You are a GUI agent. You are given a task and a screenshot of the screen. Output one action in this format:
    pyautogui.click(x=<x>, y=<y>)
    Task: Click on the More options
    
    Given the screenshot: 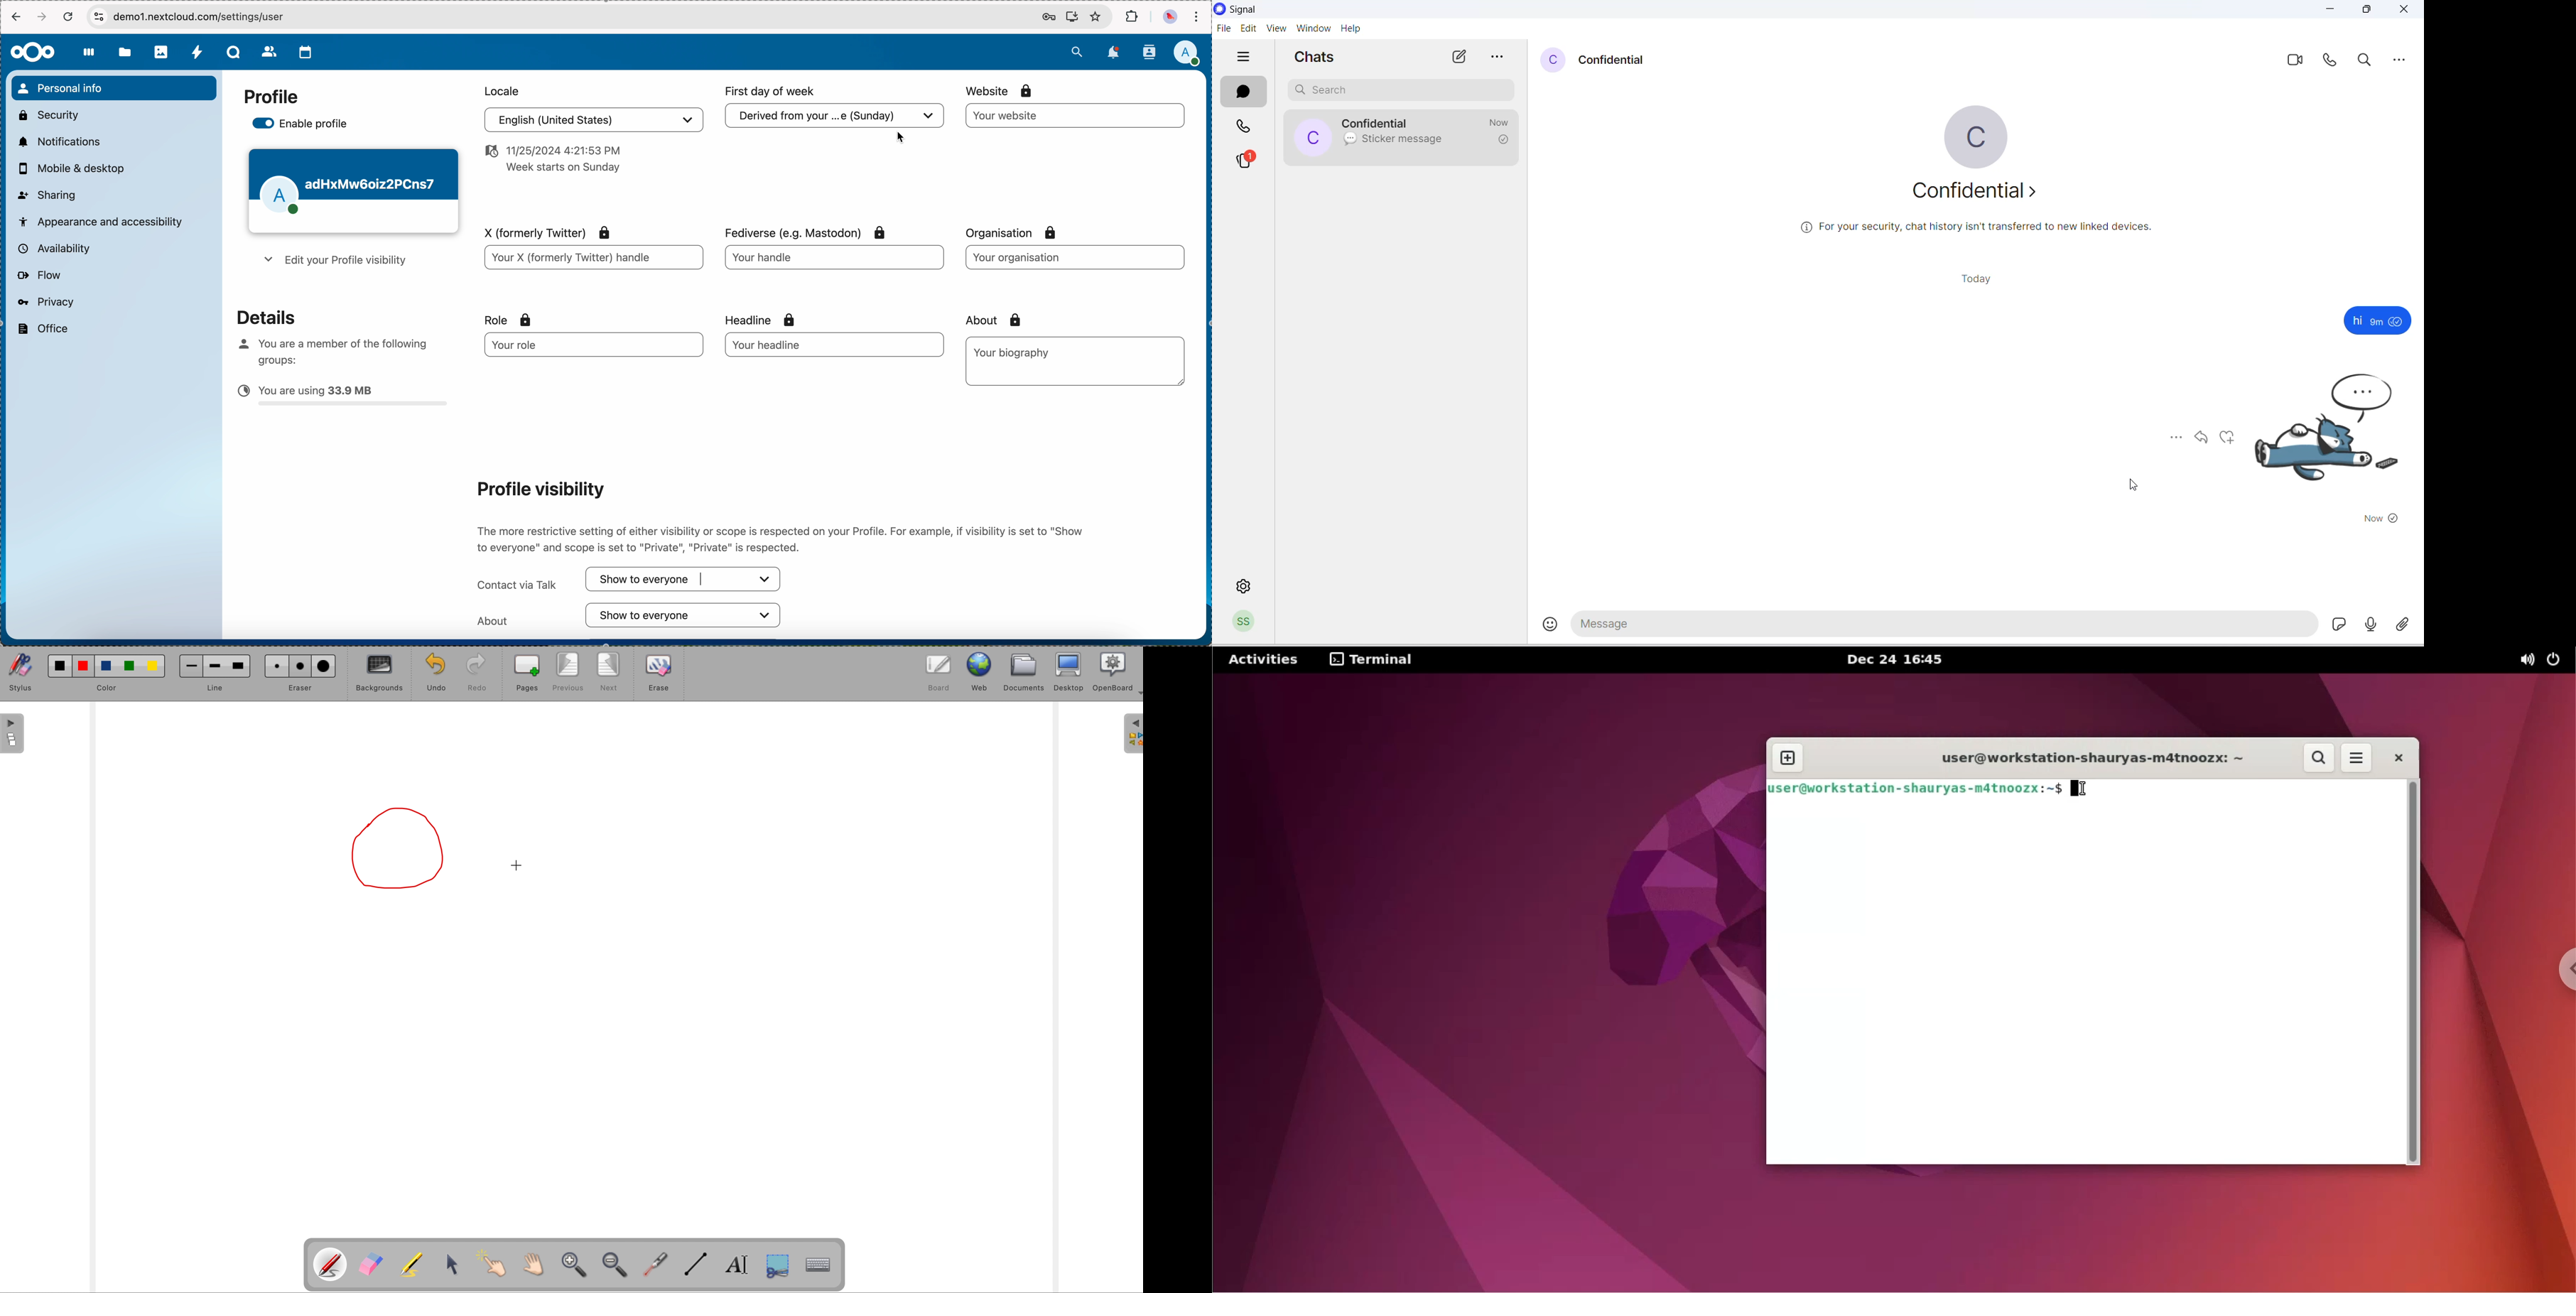 What is the action you would take?
    pyautogui.click(x=2404, y=60)
    